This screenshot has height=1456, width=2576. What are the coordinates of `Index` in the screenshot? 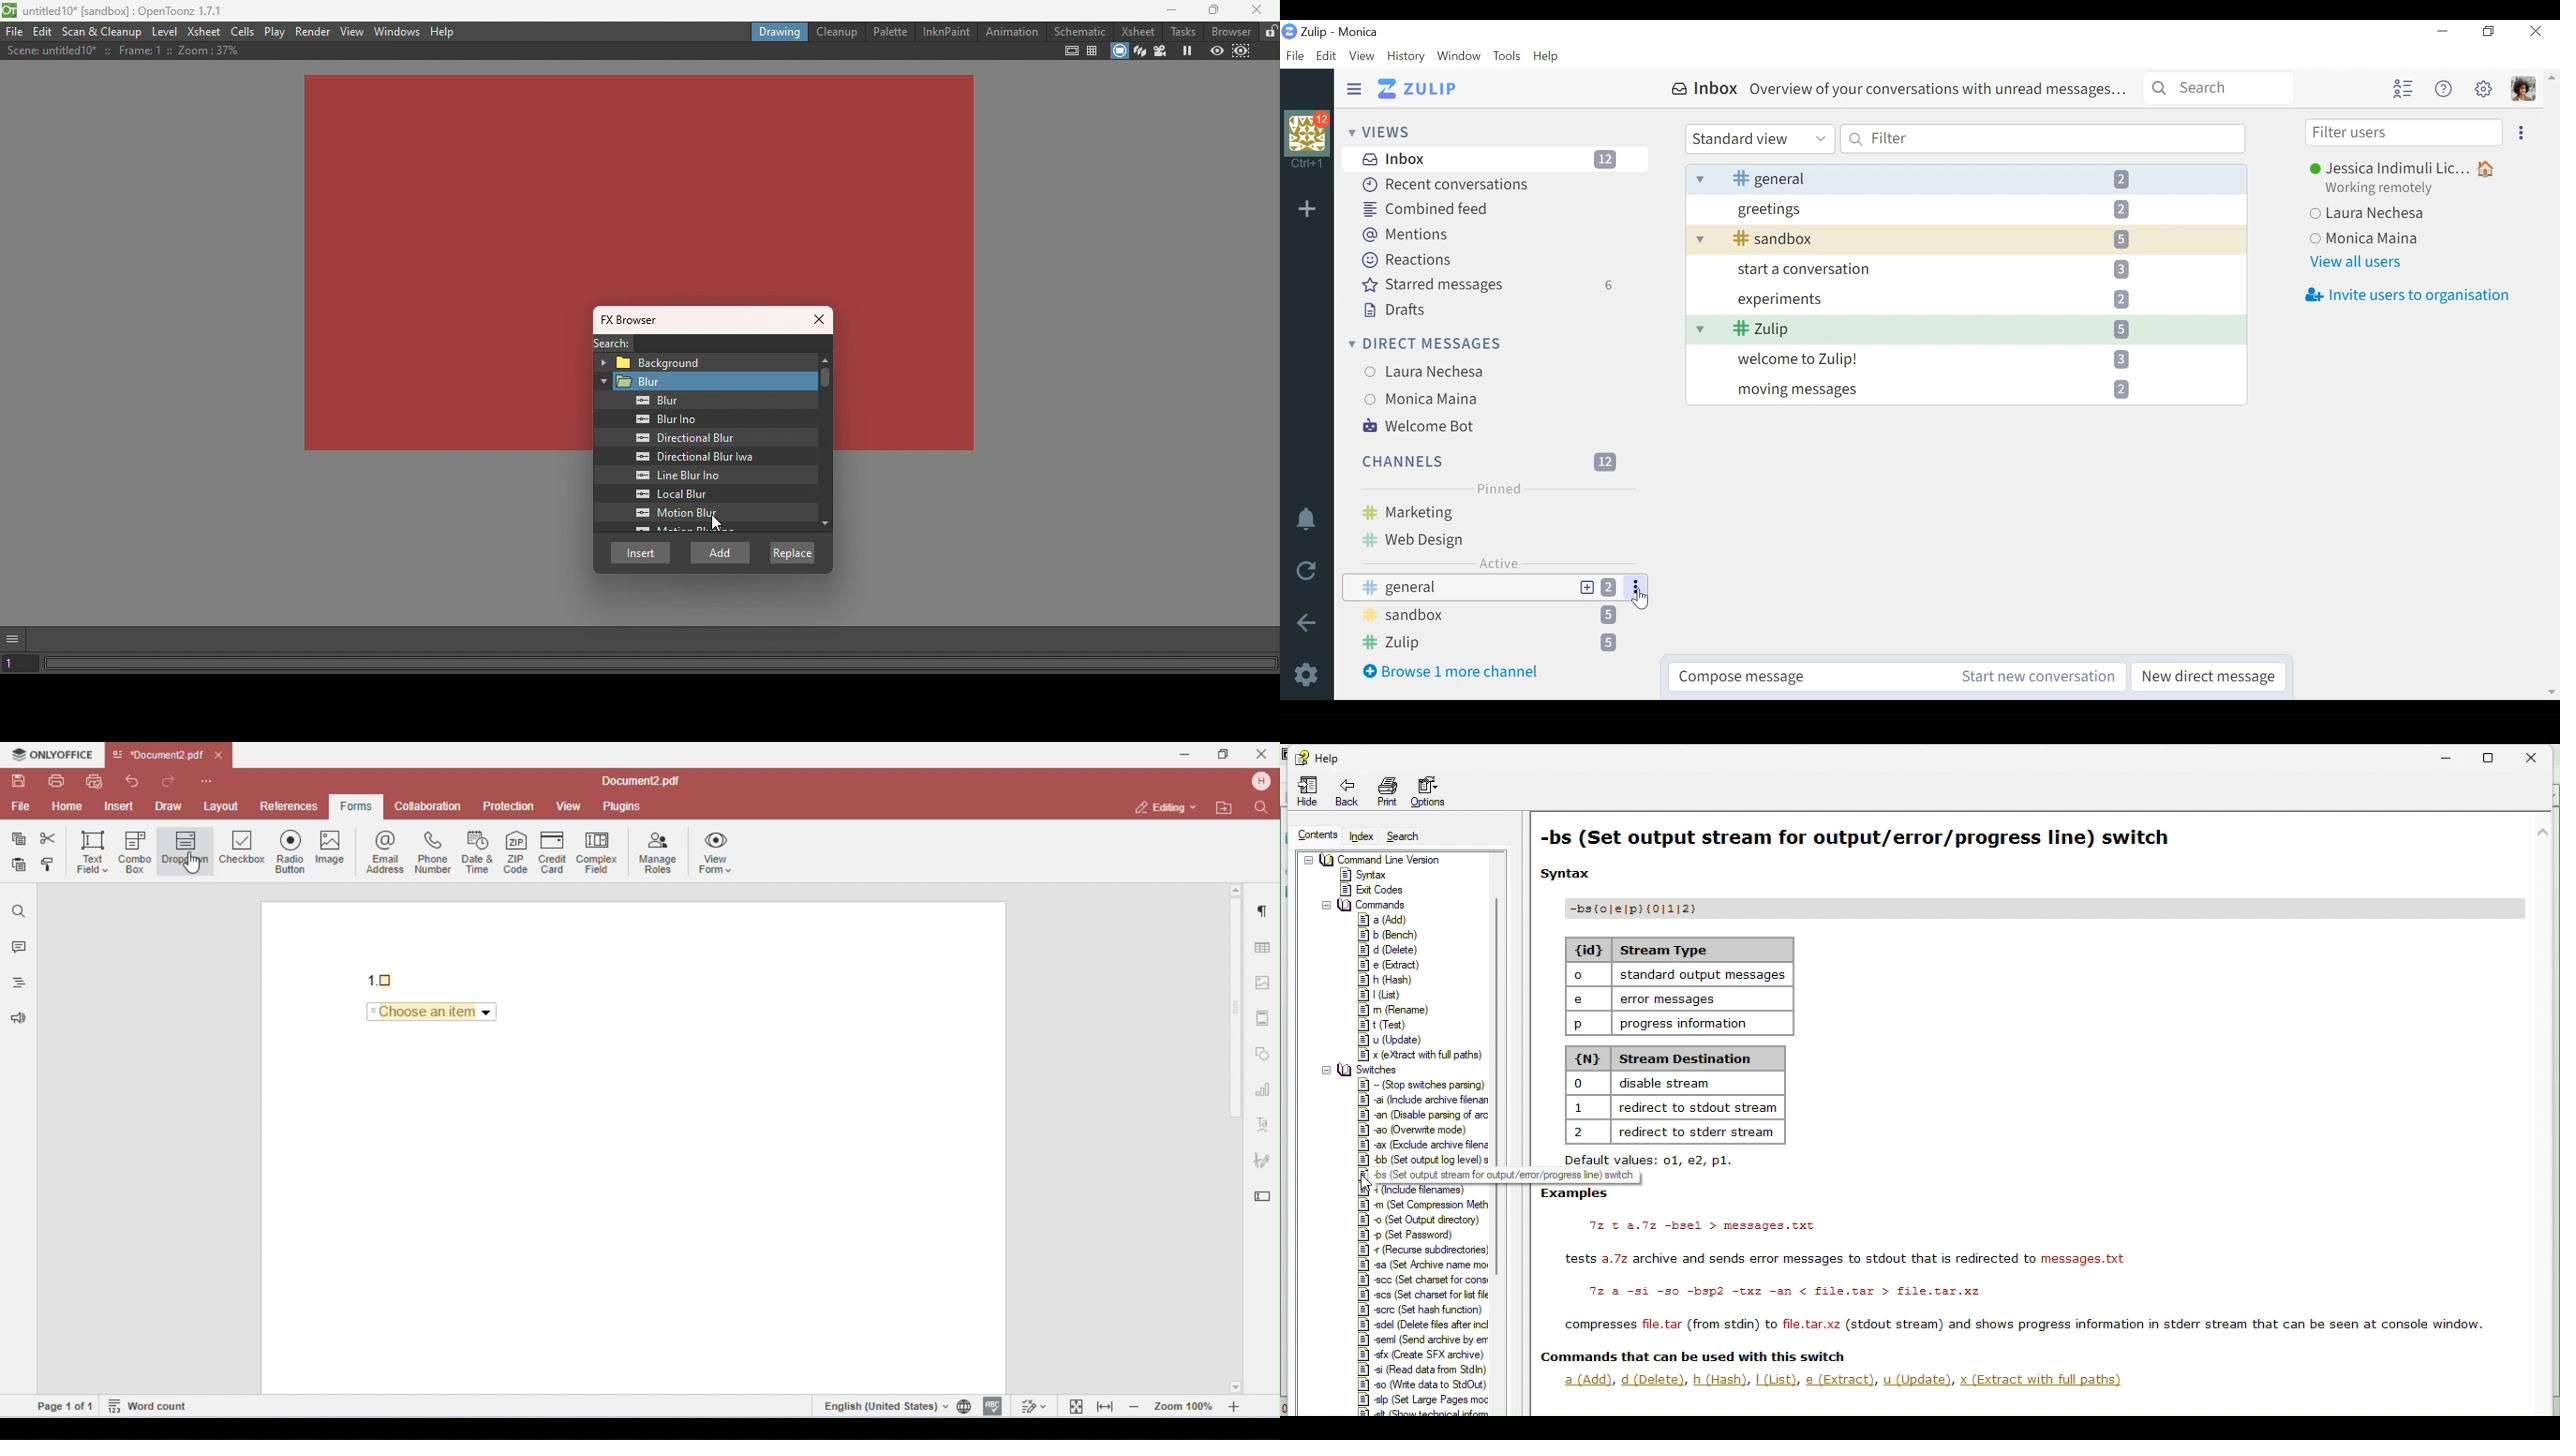 It's located at (1360, 838).